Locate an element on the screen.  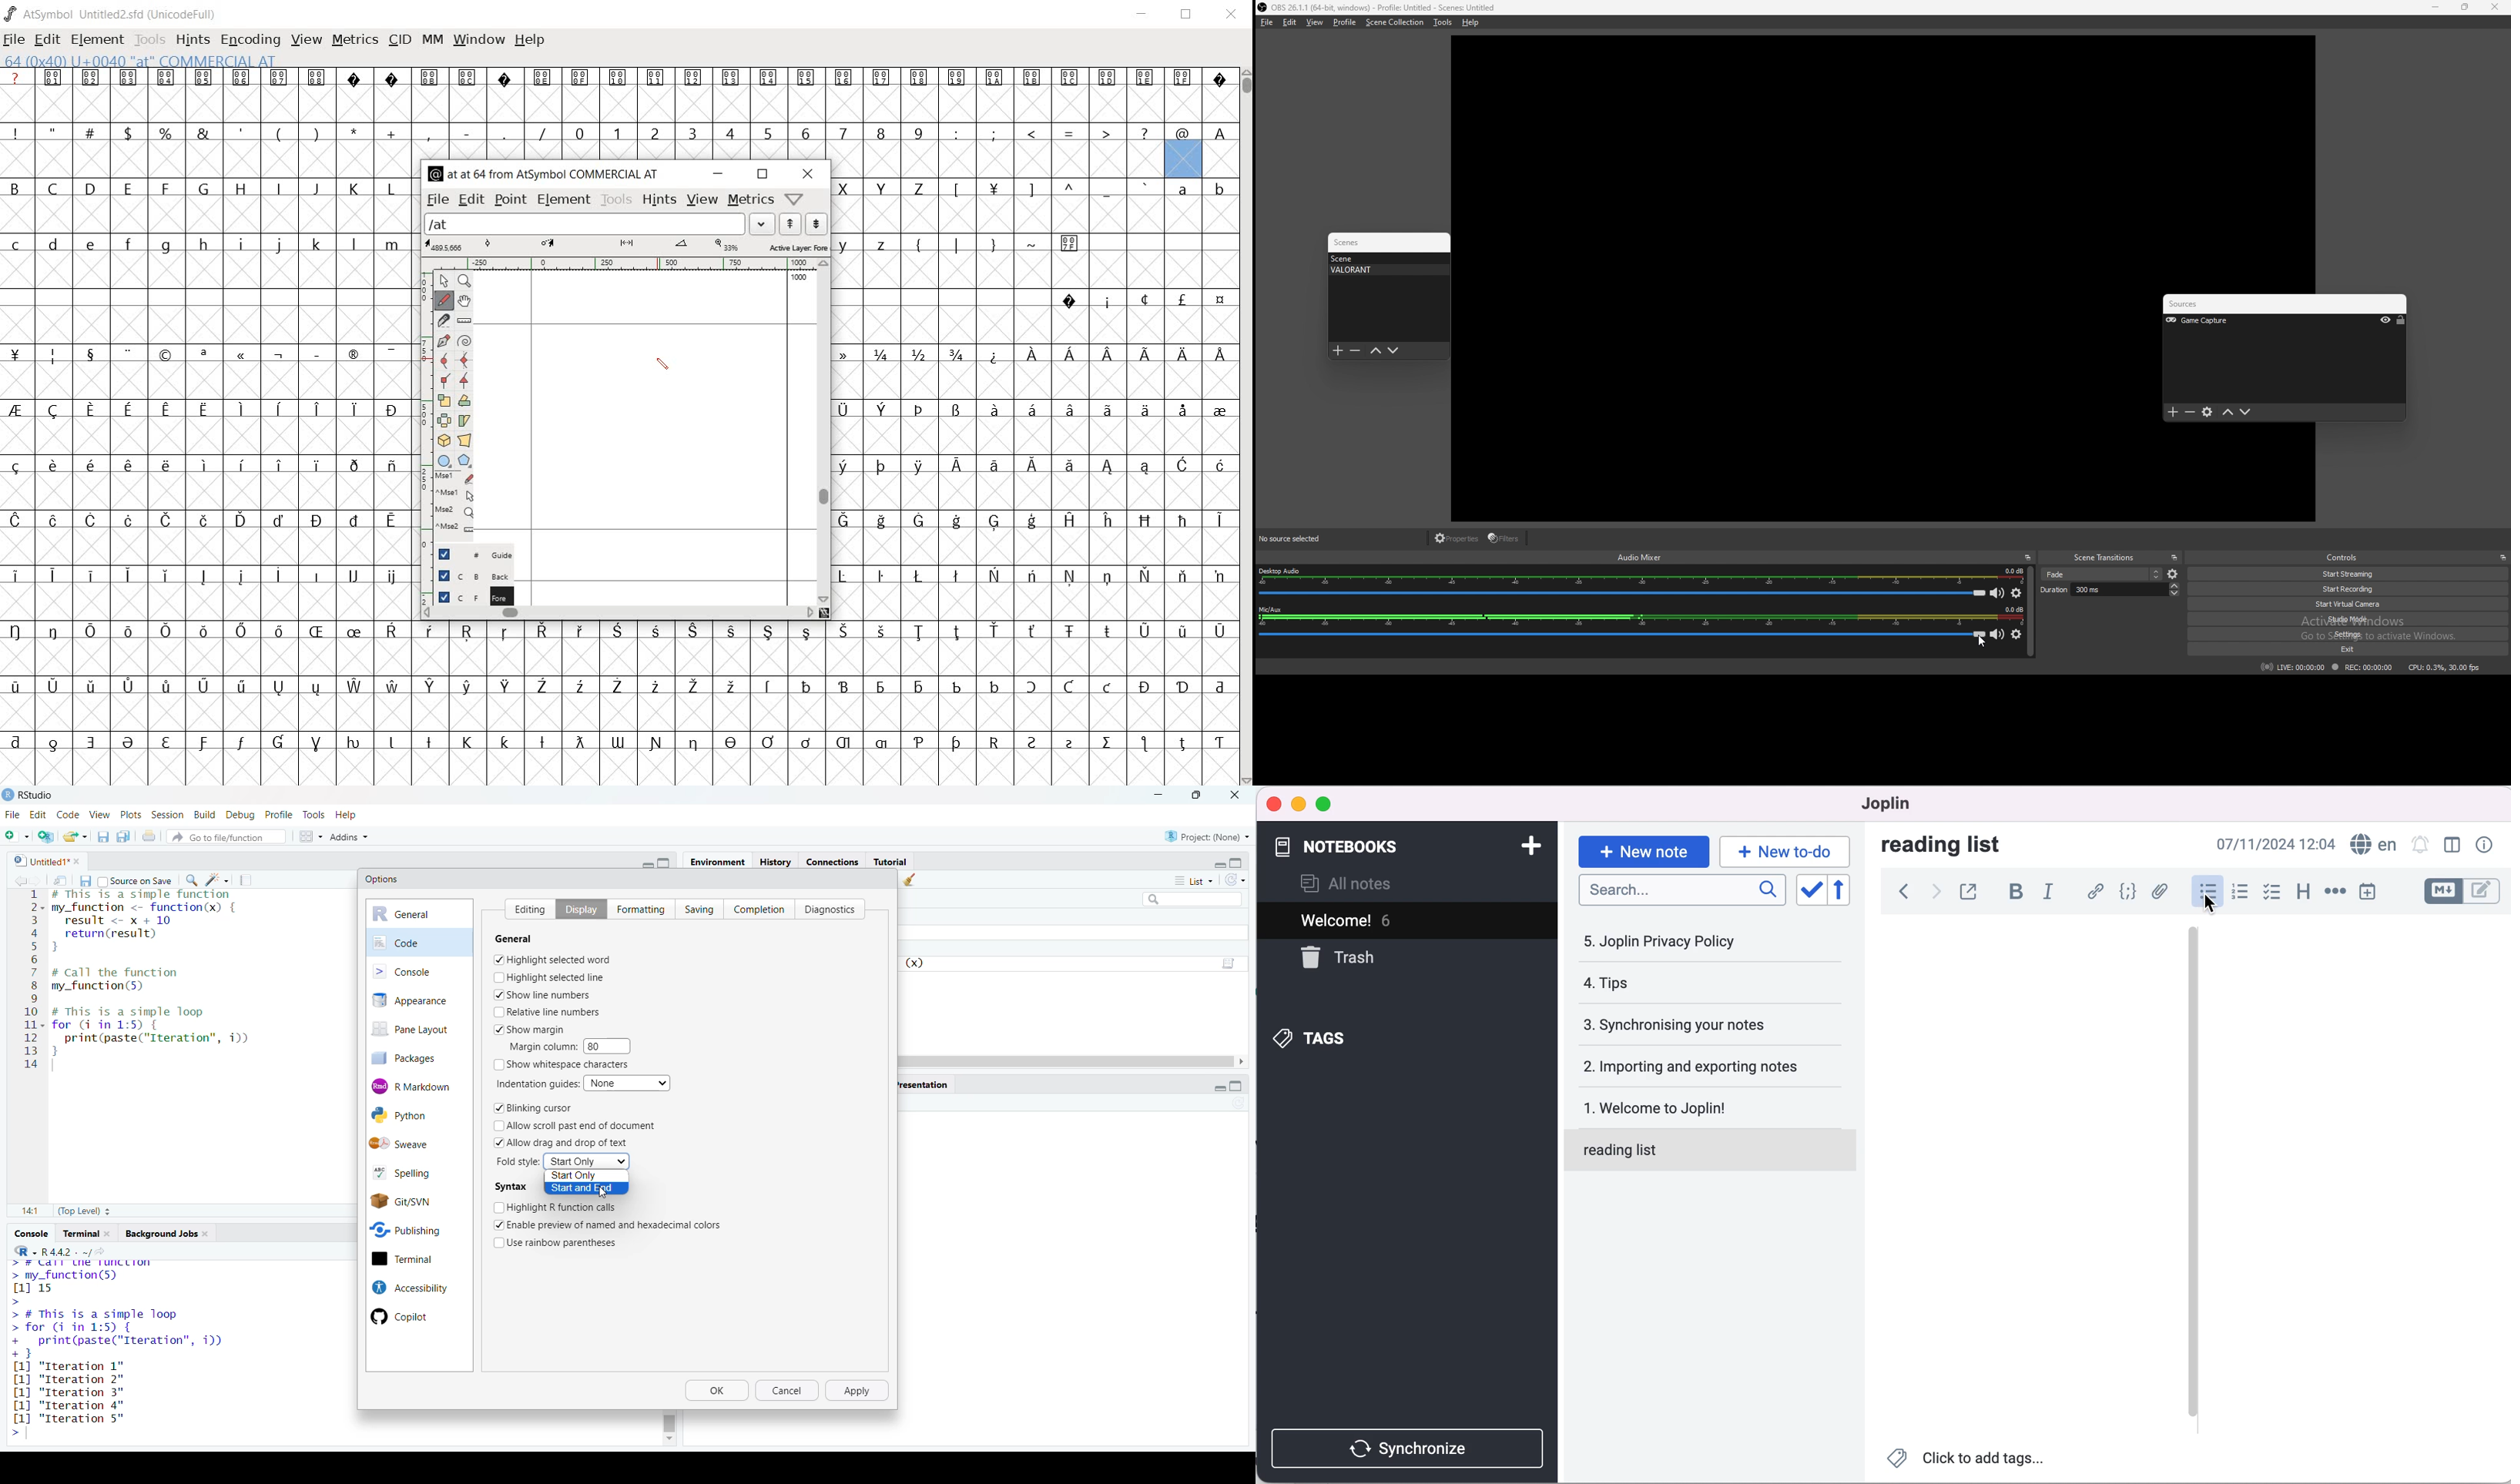
bold is located at coordinates (2016, 891).